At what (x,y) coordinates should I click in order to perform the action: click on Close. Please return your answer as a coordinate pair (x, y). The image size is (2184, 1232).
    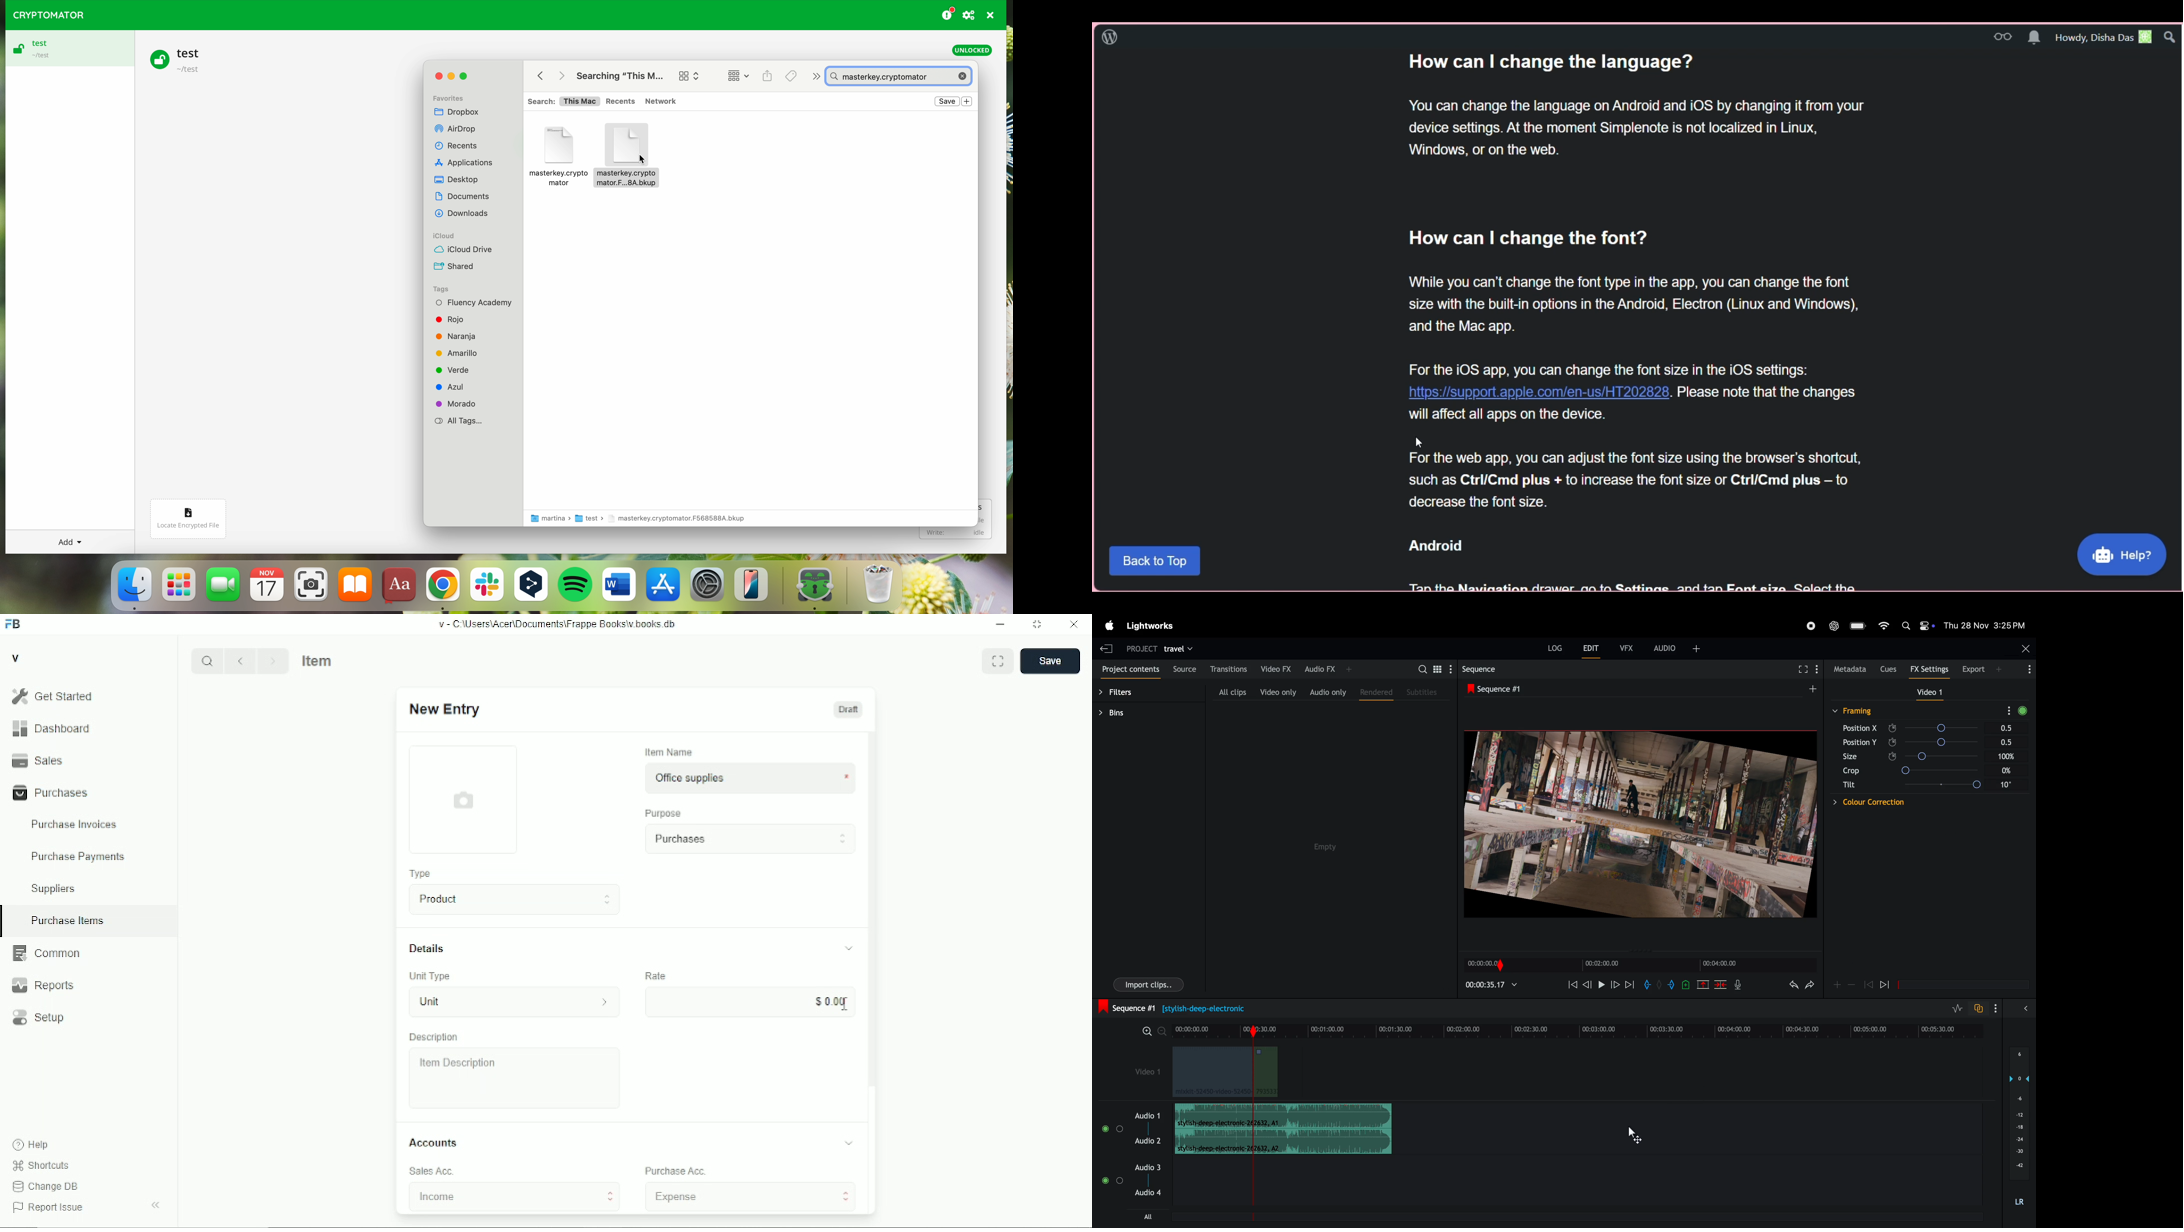
    Looking at the image, I should click on (1074, 623).